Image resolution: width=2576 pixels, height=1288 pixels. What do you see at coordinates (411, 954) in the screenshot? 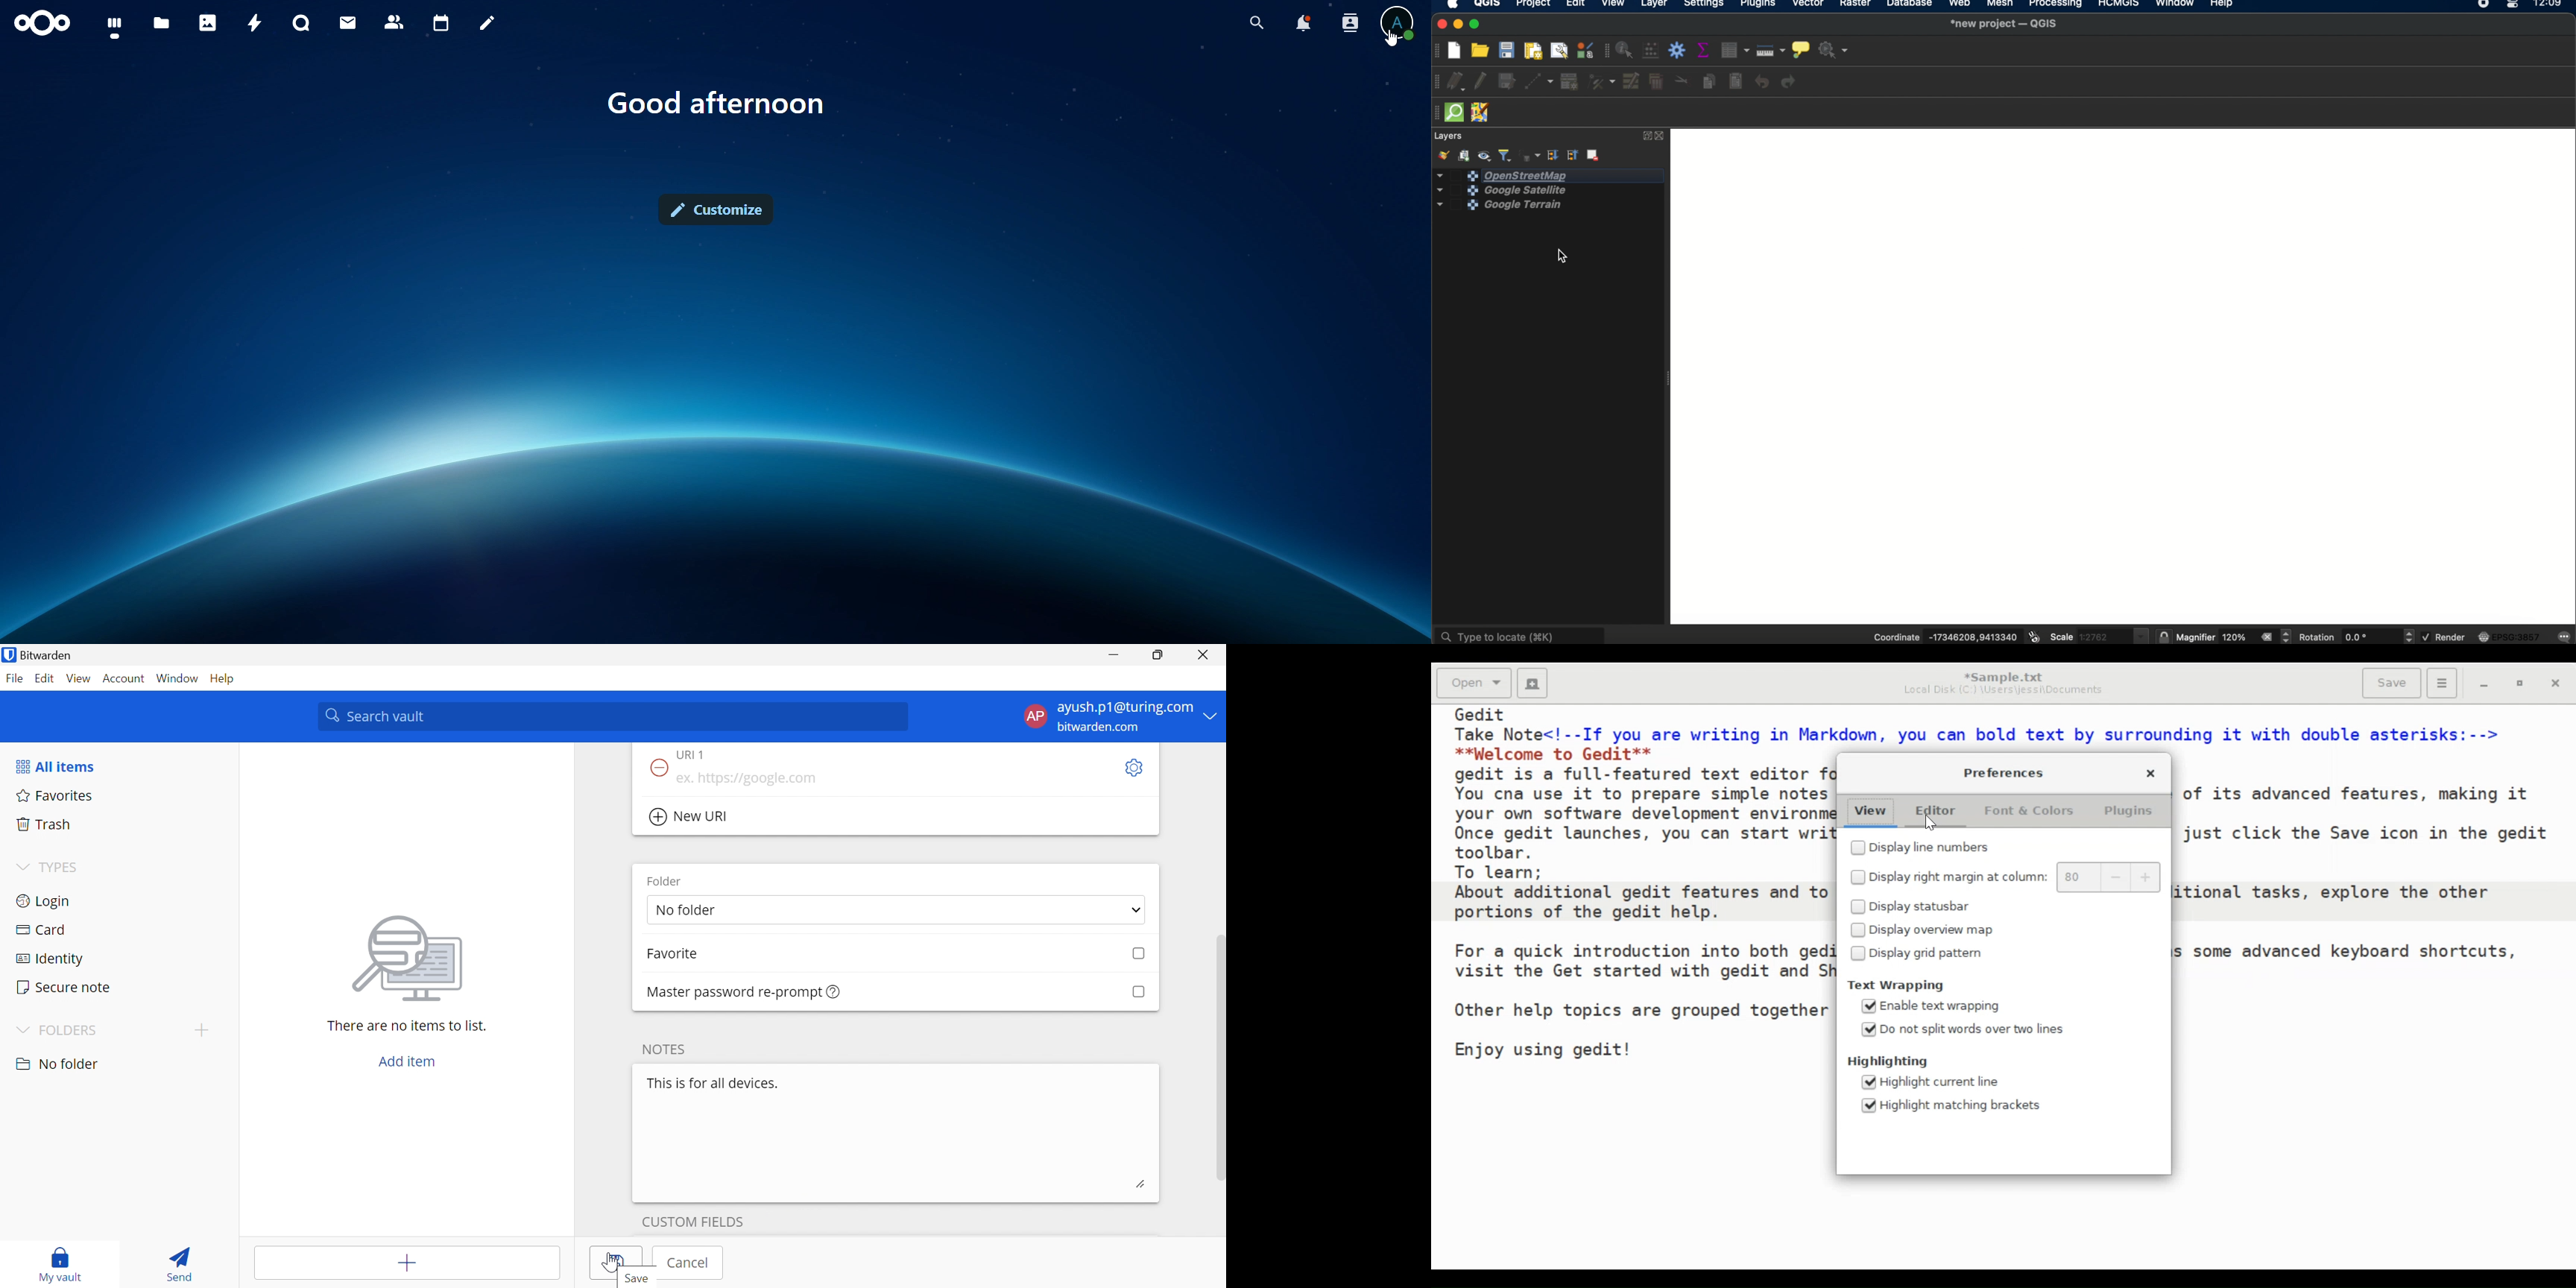
I see `image` at bounding box center [411, 954].